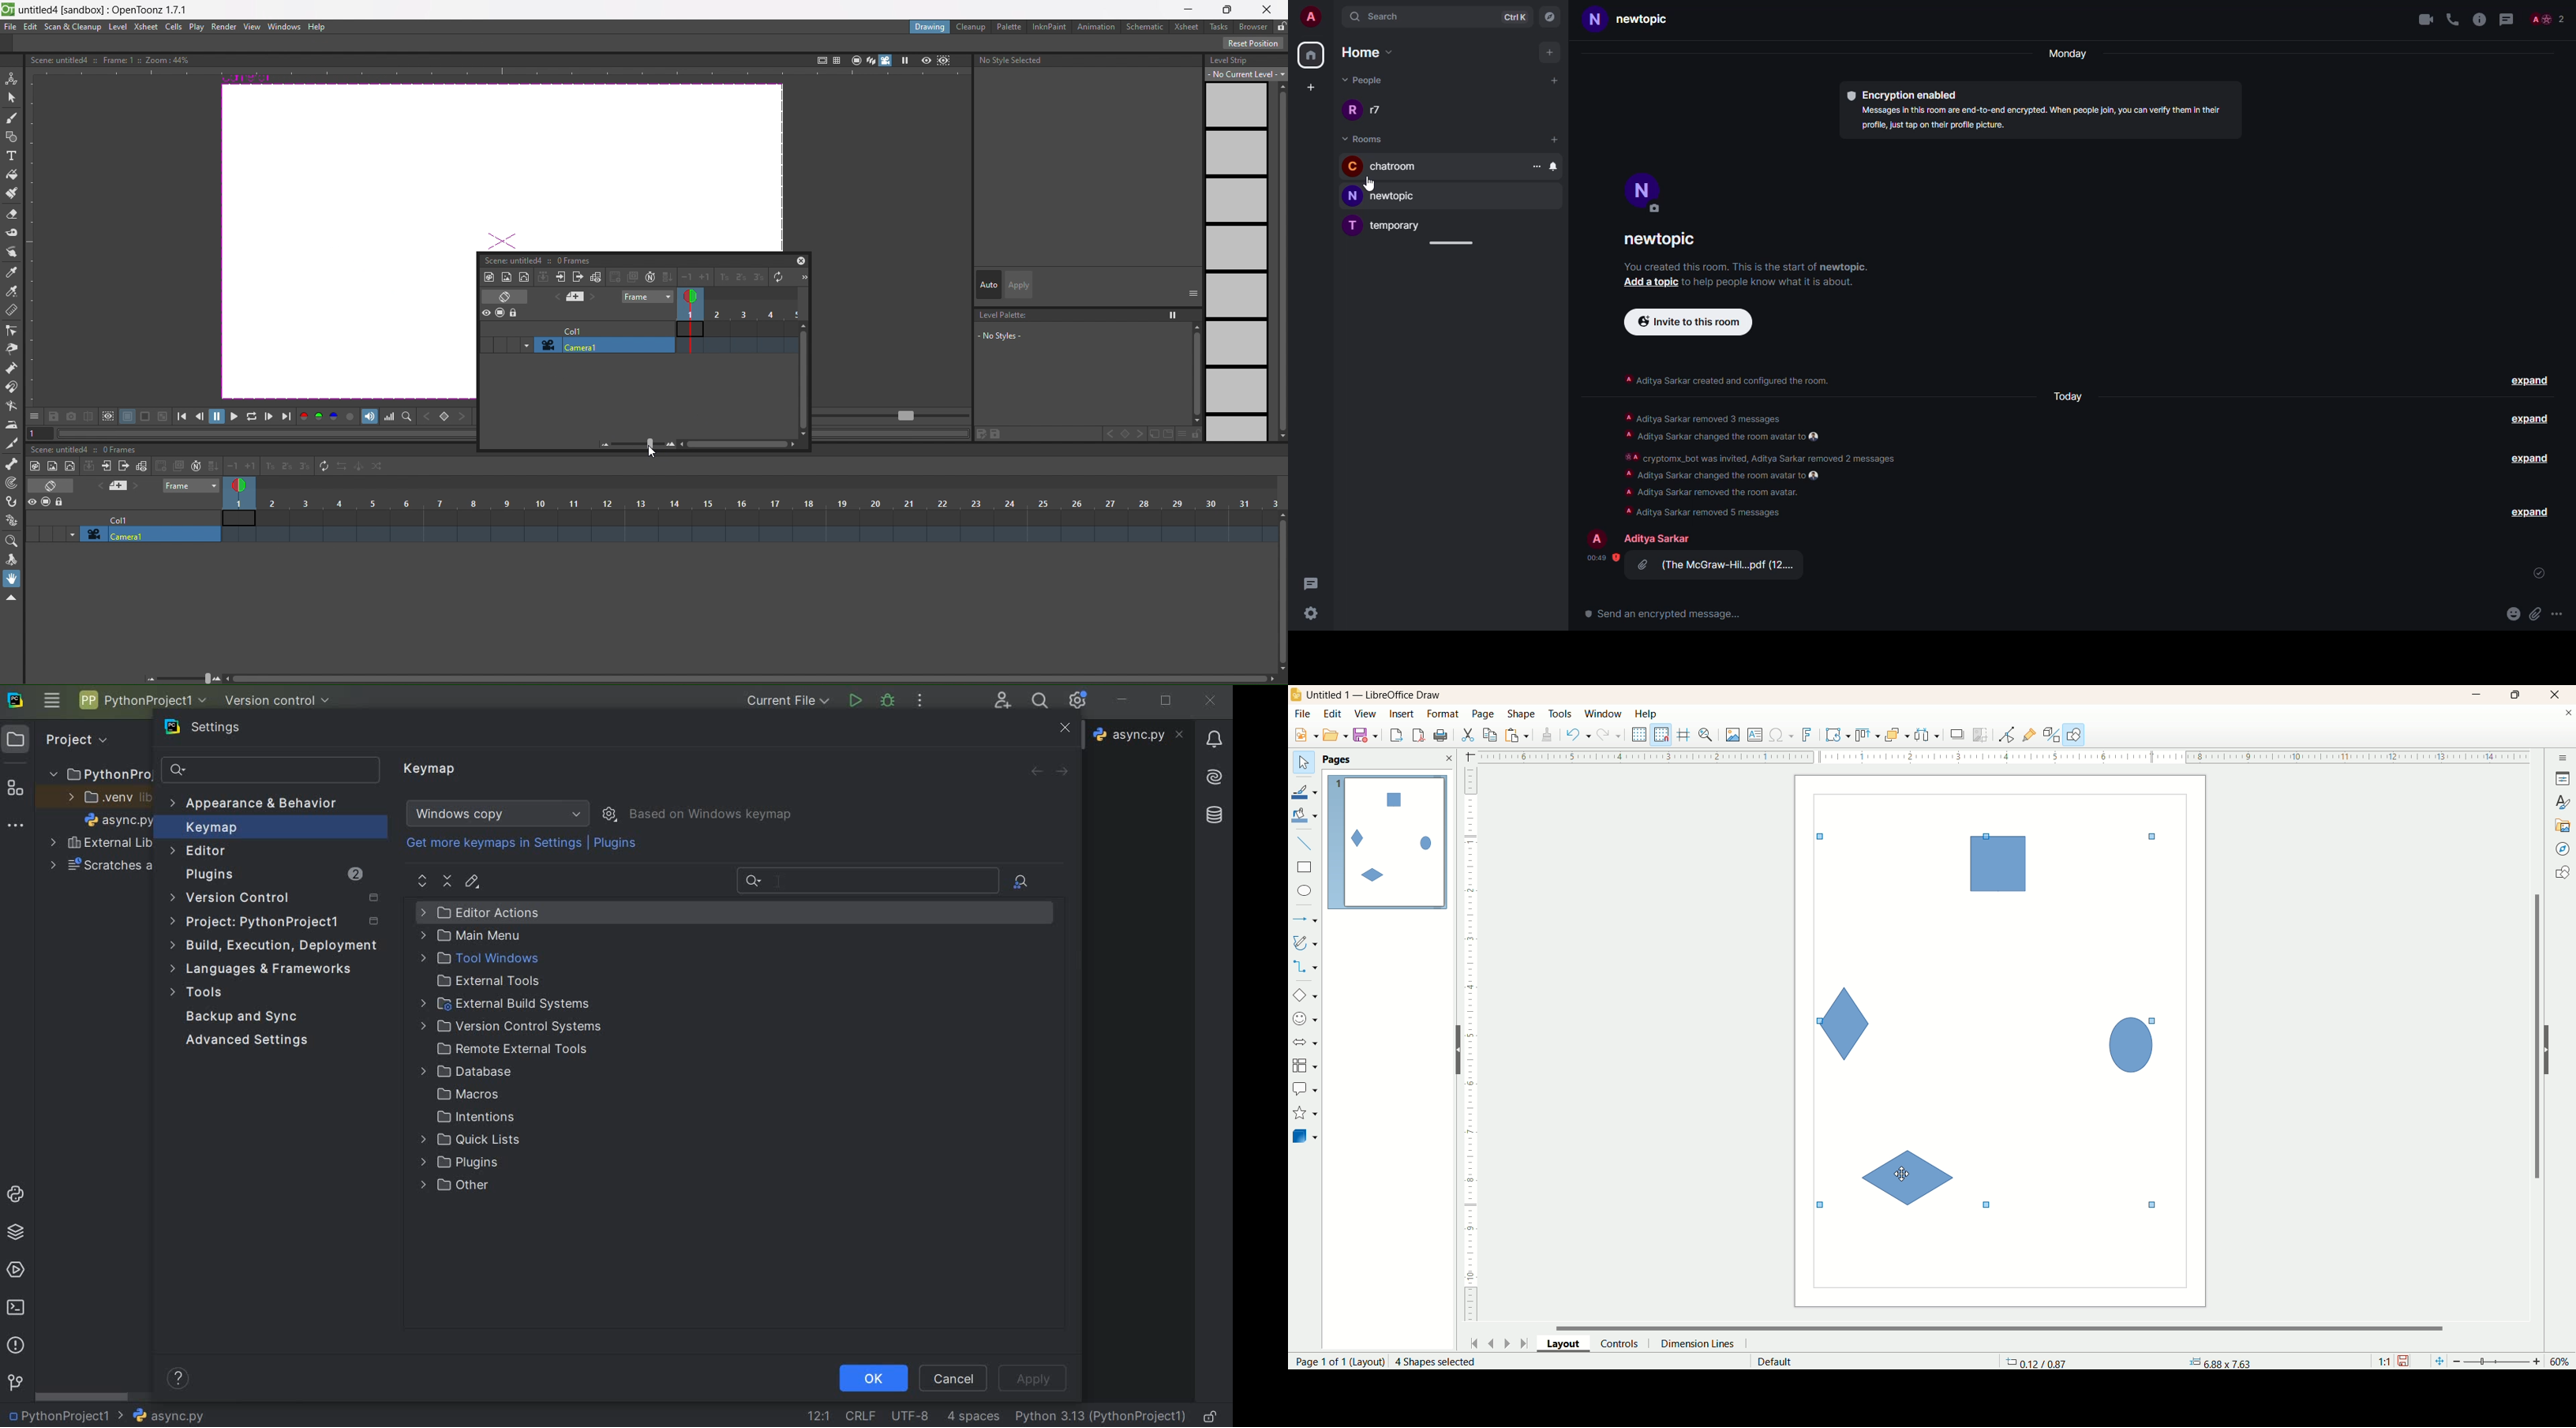 The height and width of the screenshot is (1428, 2576). What do you see at coordinates (1612, 734) in the screenshot?
I see `redo` at bounding box center [1612, 734].